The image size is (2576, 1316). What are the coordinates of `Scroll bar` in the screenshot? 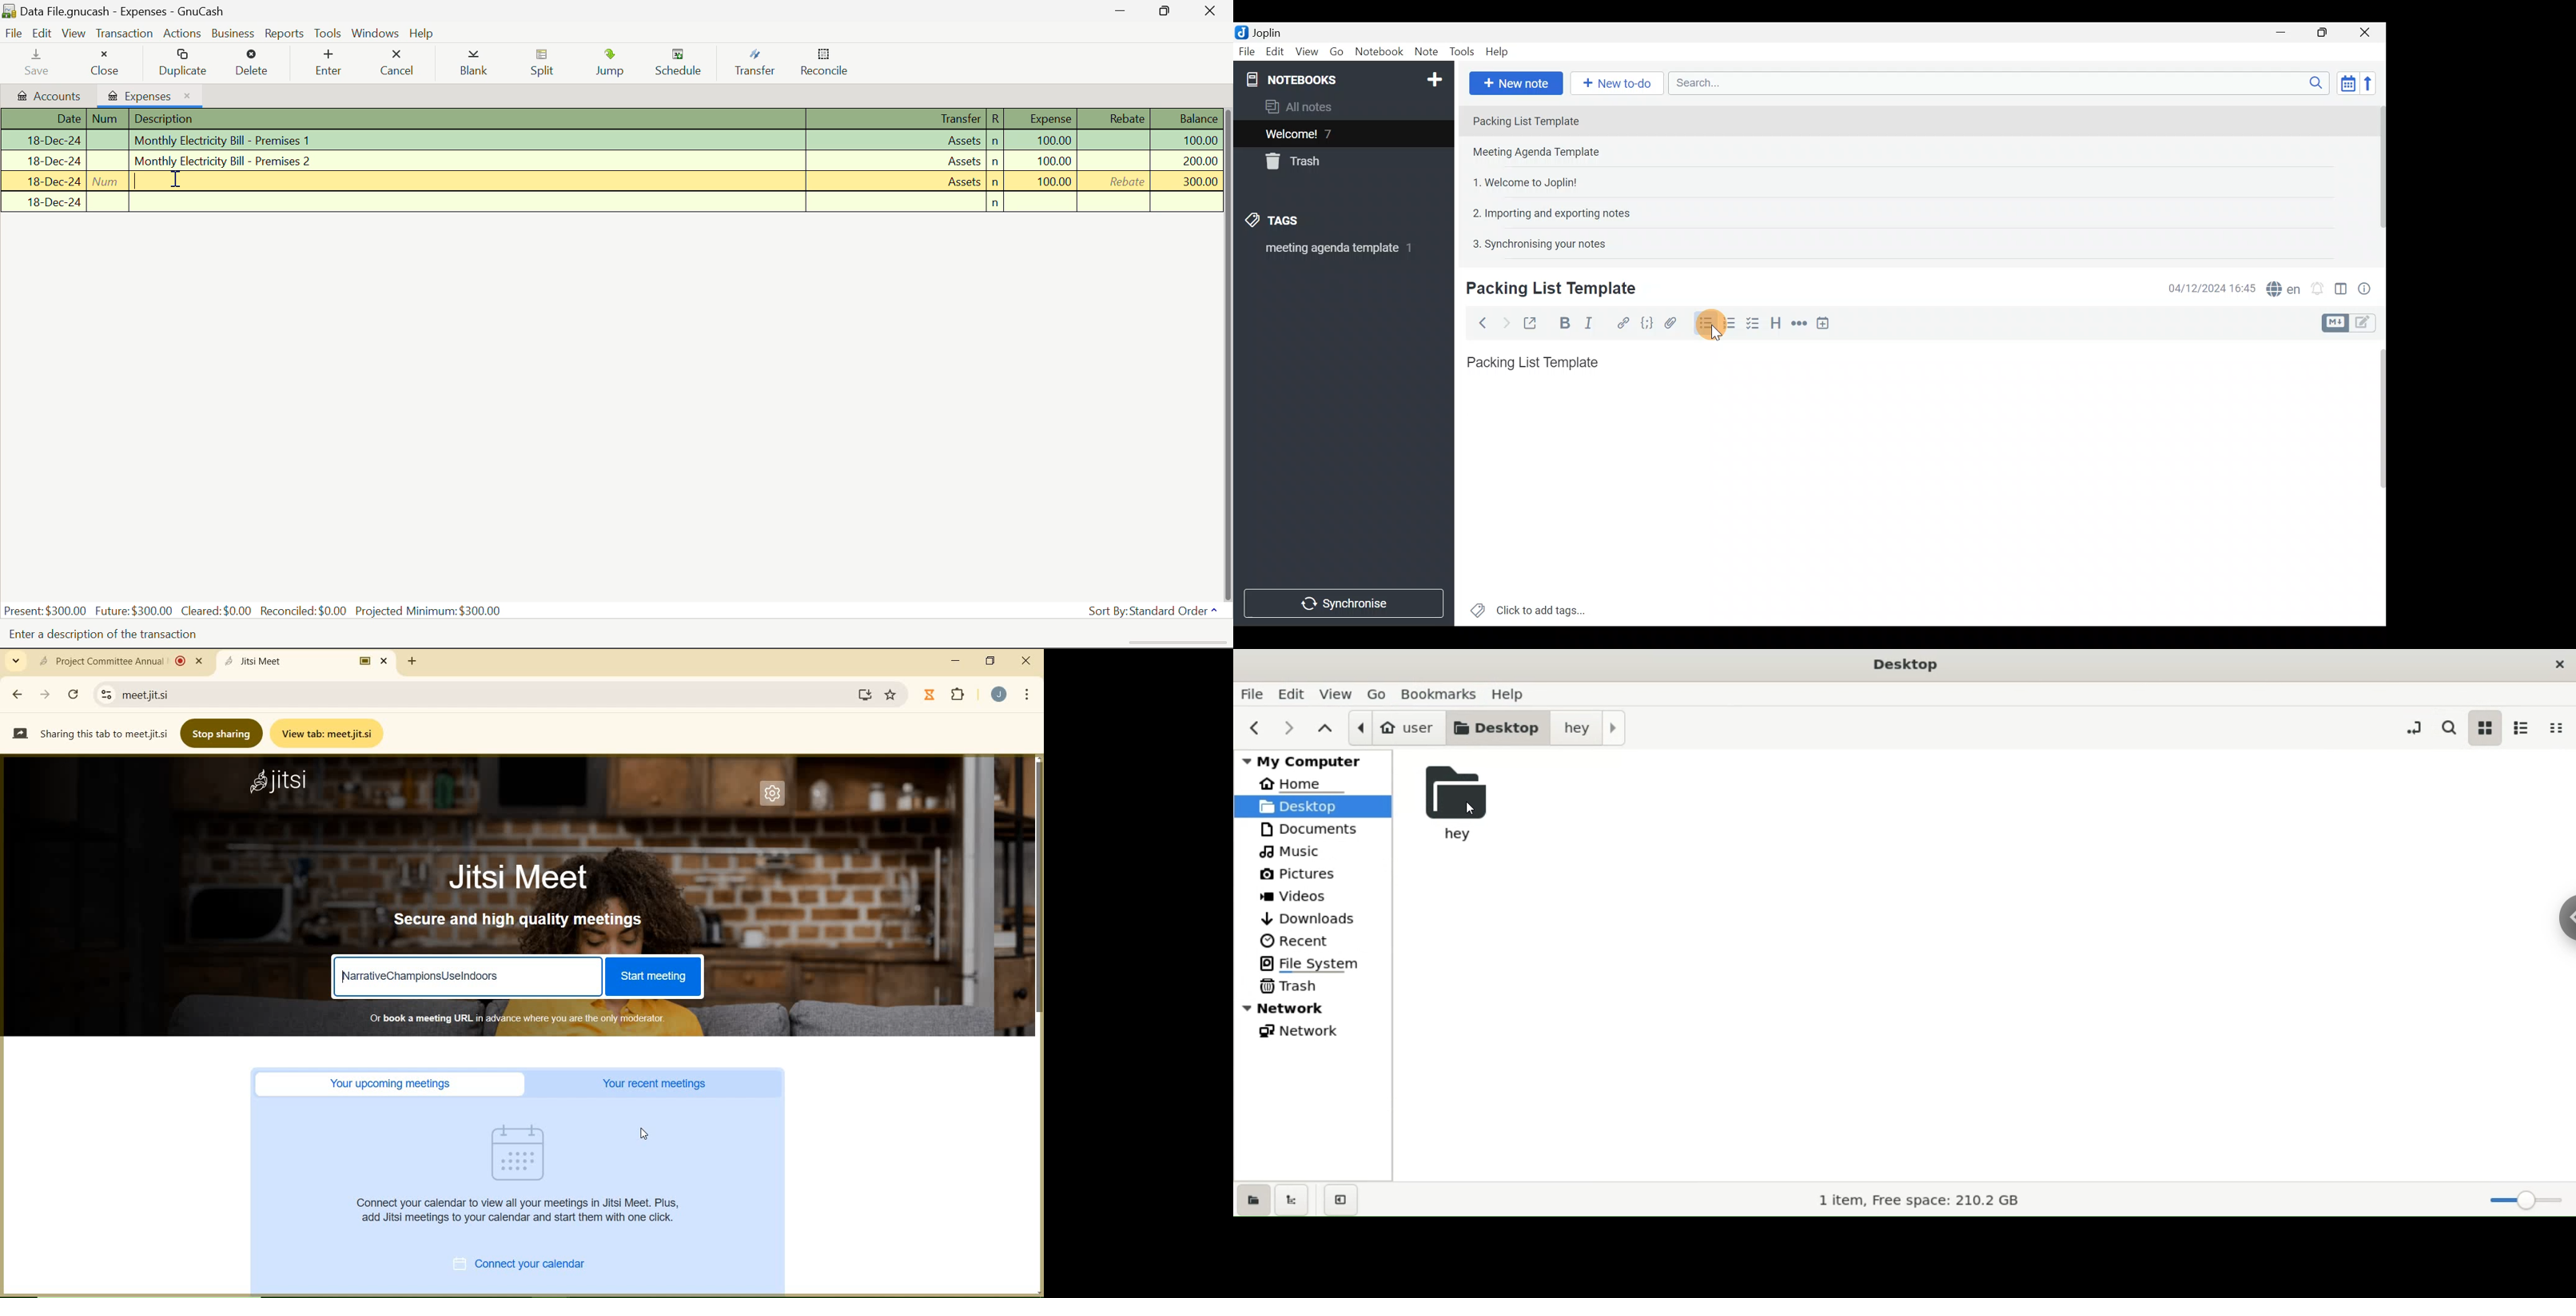 It's located at (2376, 481).